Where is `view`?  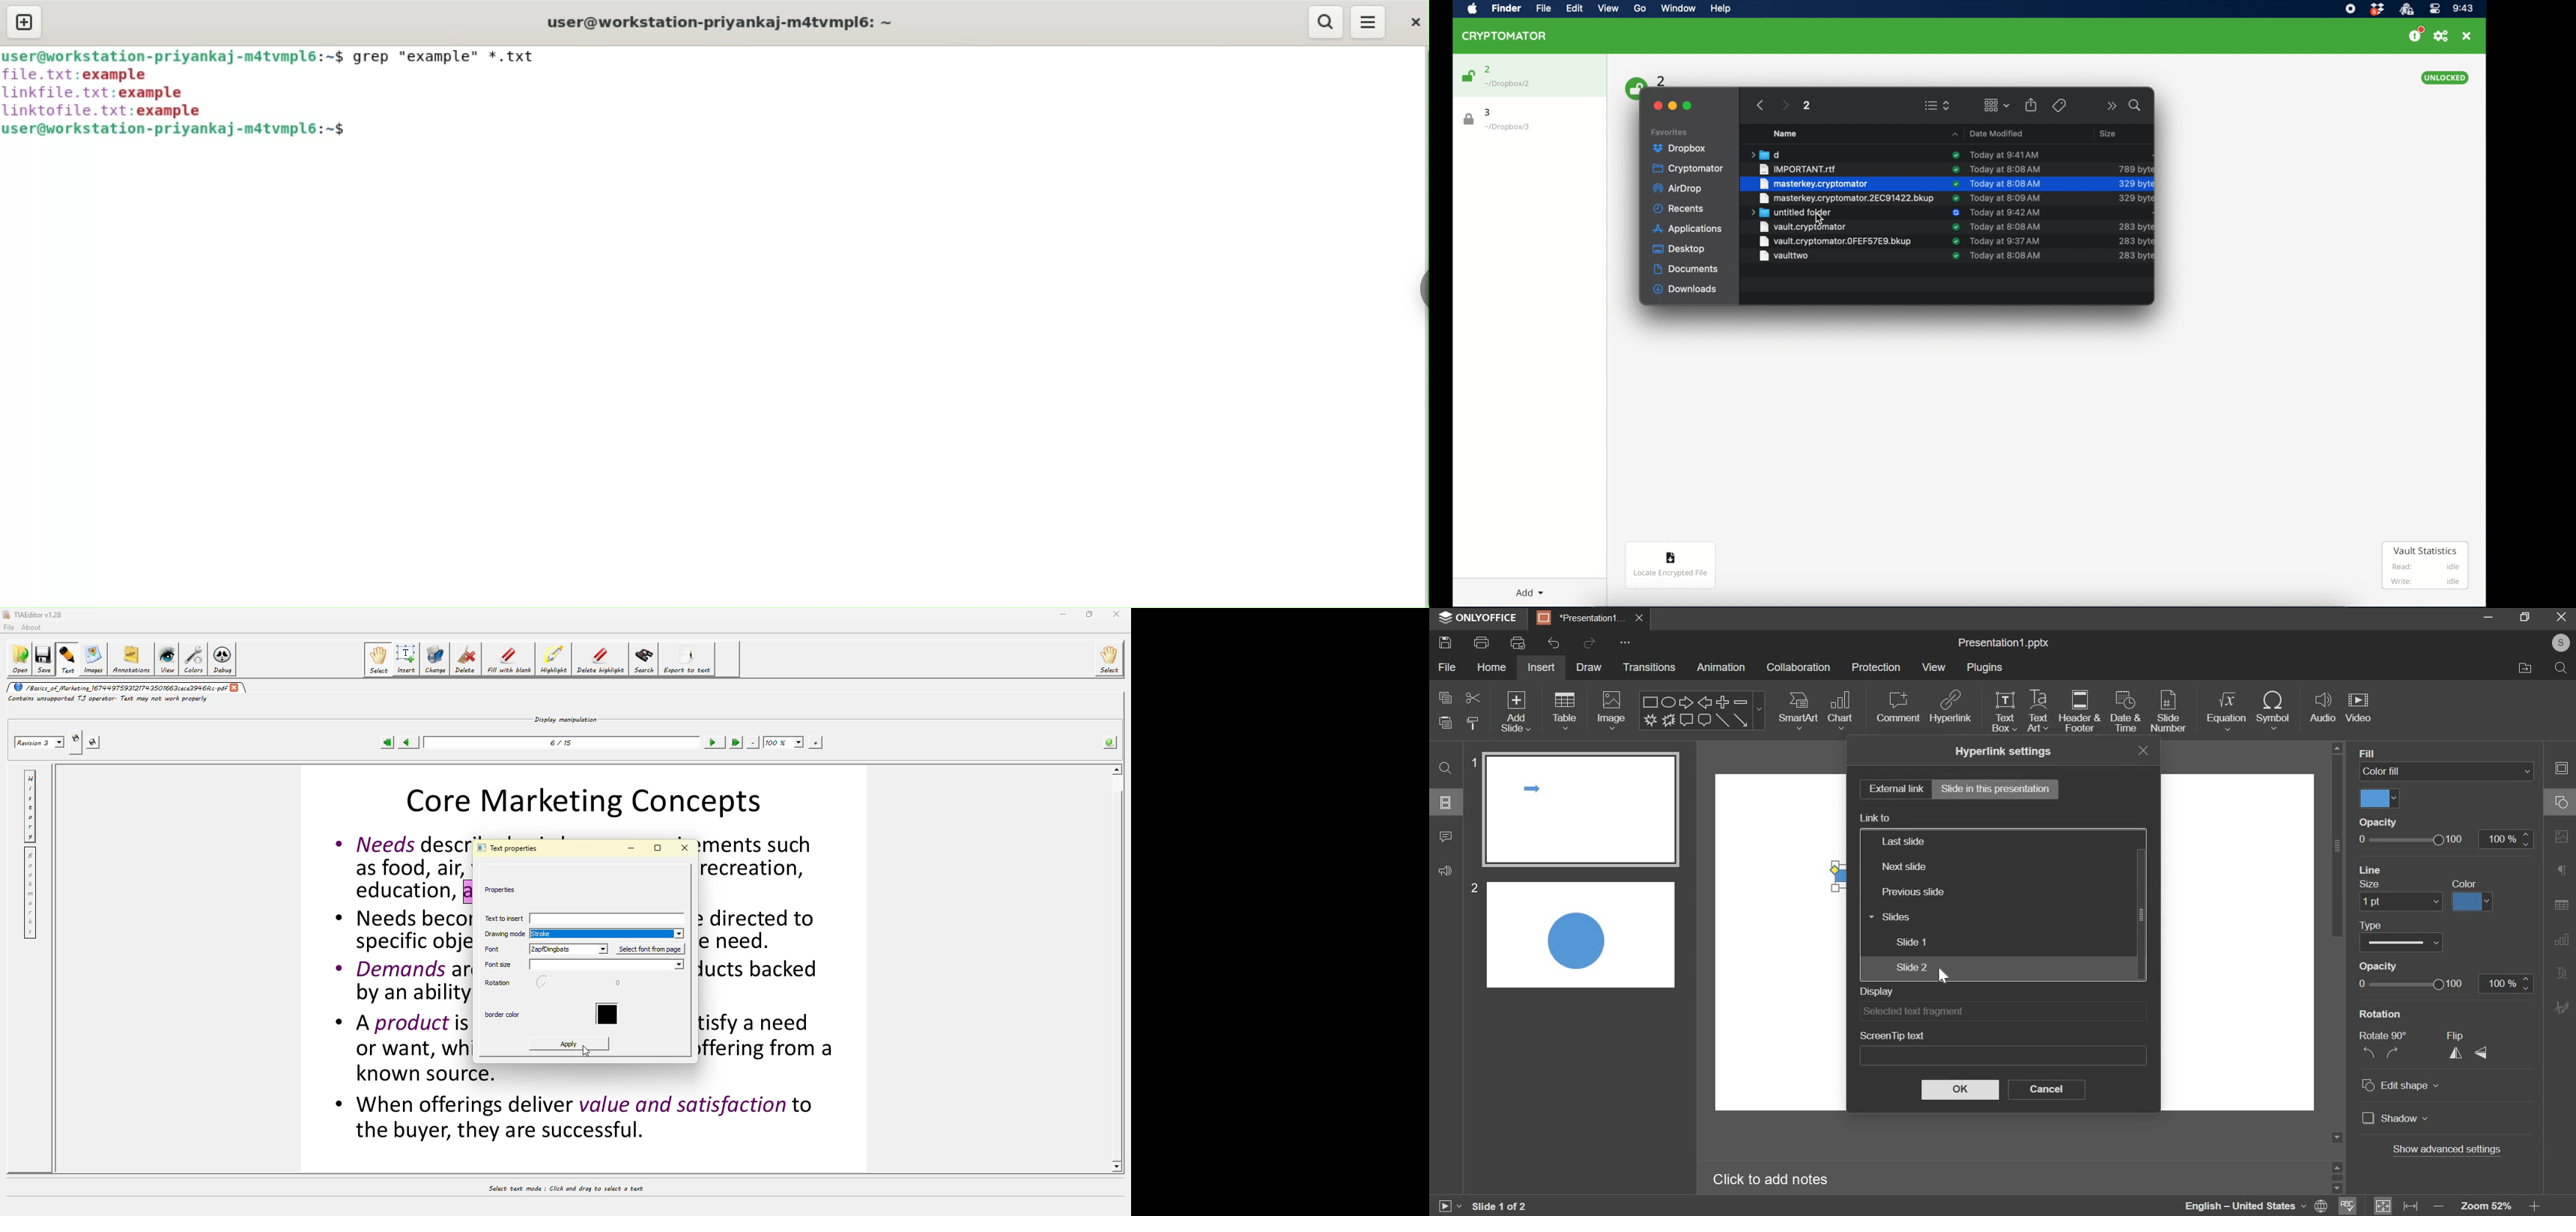
view is located at coordinates (1608, 8).